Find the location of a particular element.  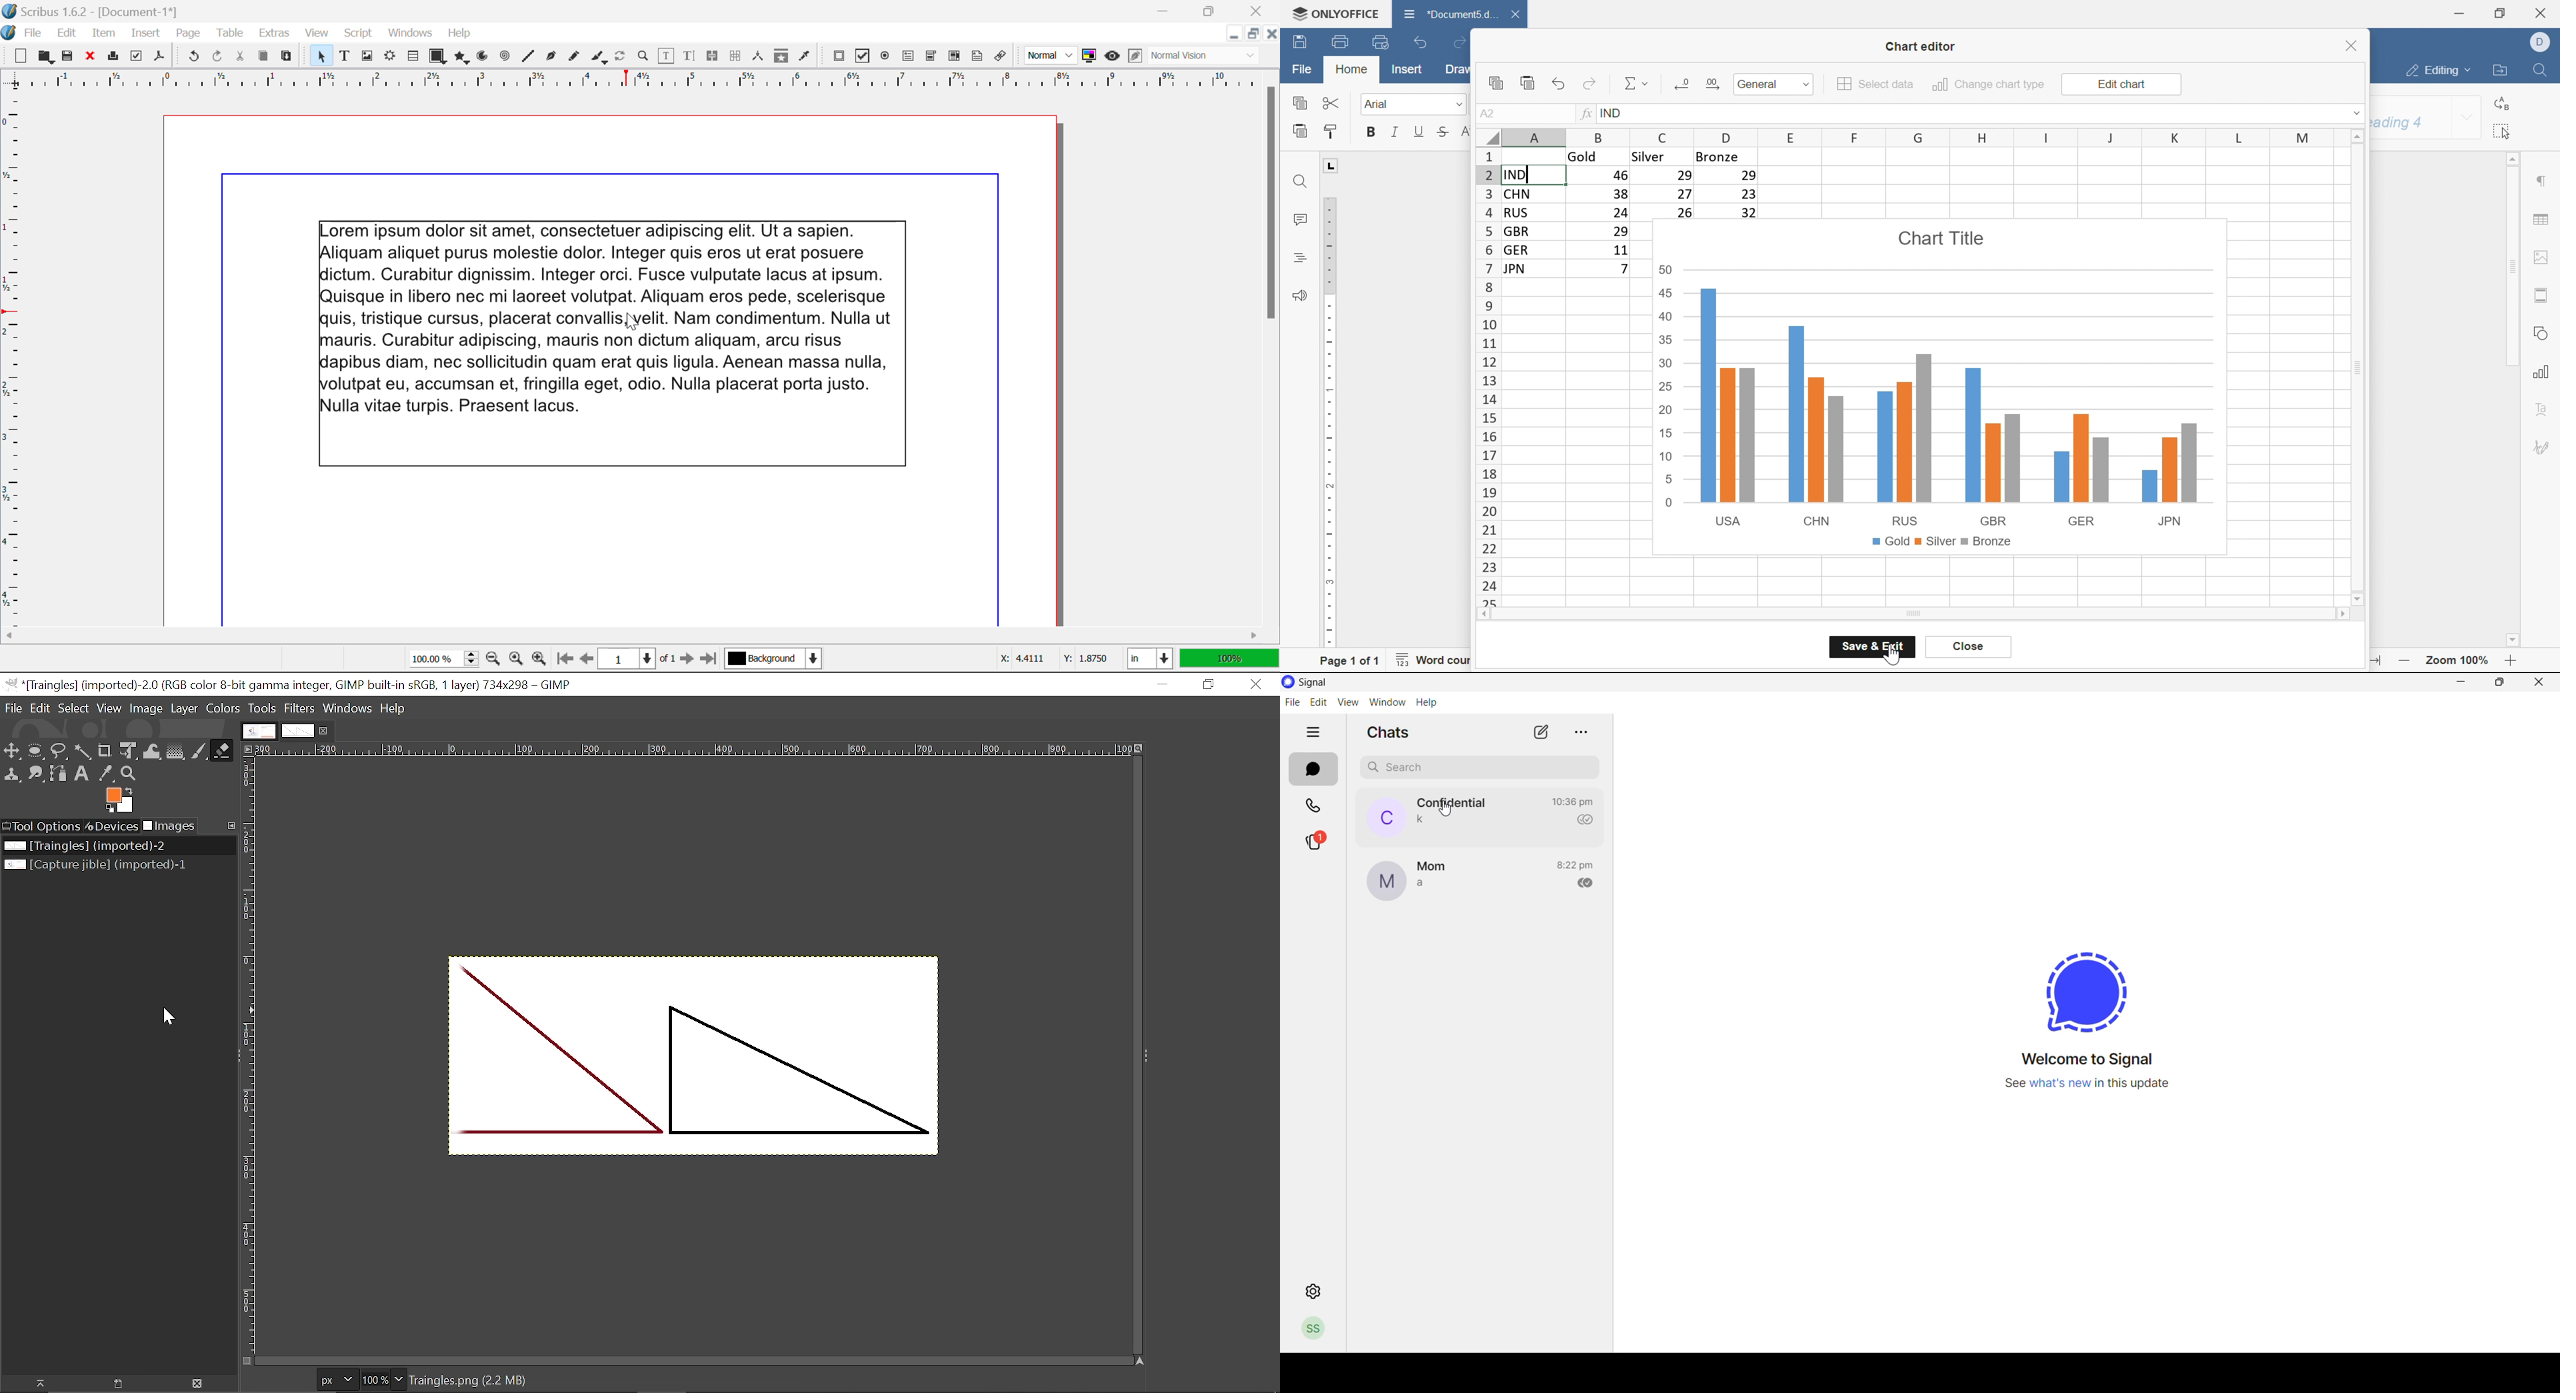

Minimize is located at coordinates (1162, 685).